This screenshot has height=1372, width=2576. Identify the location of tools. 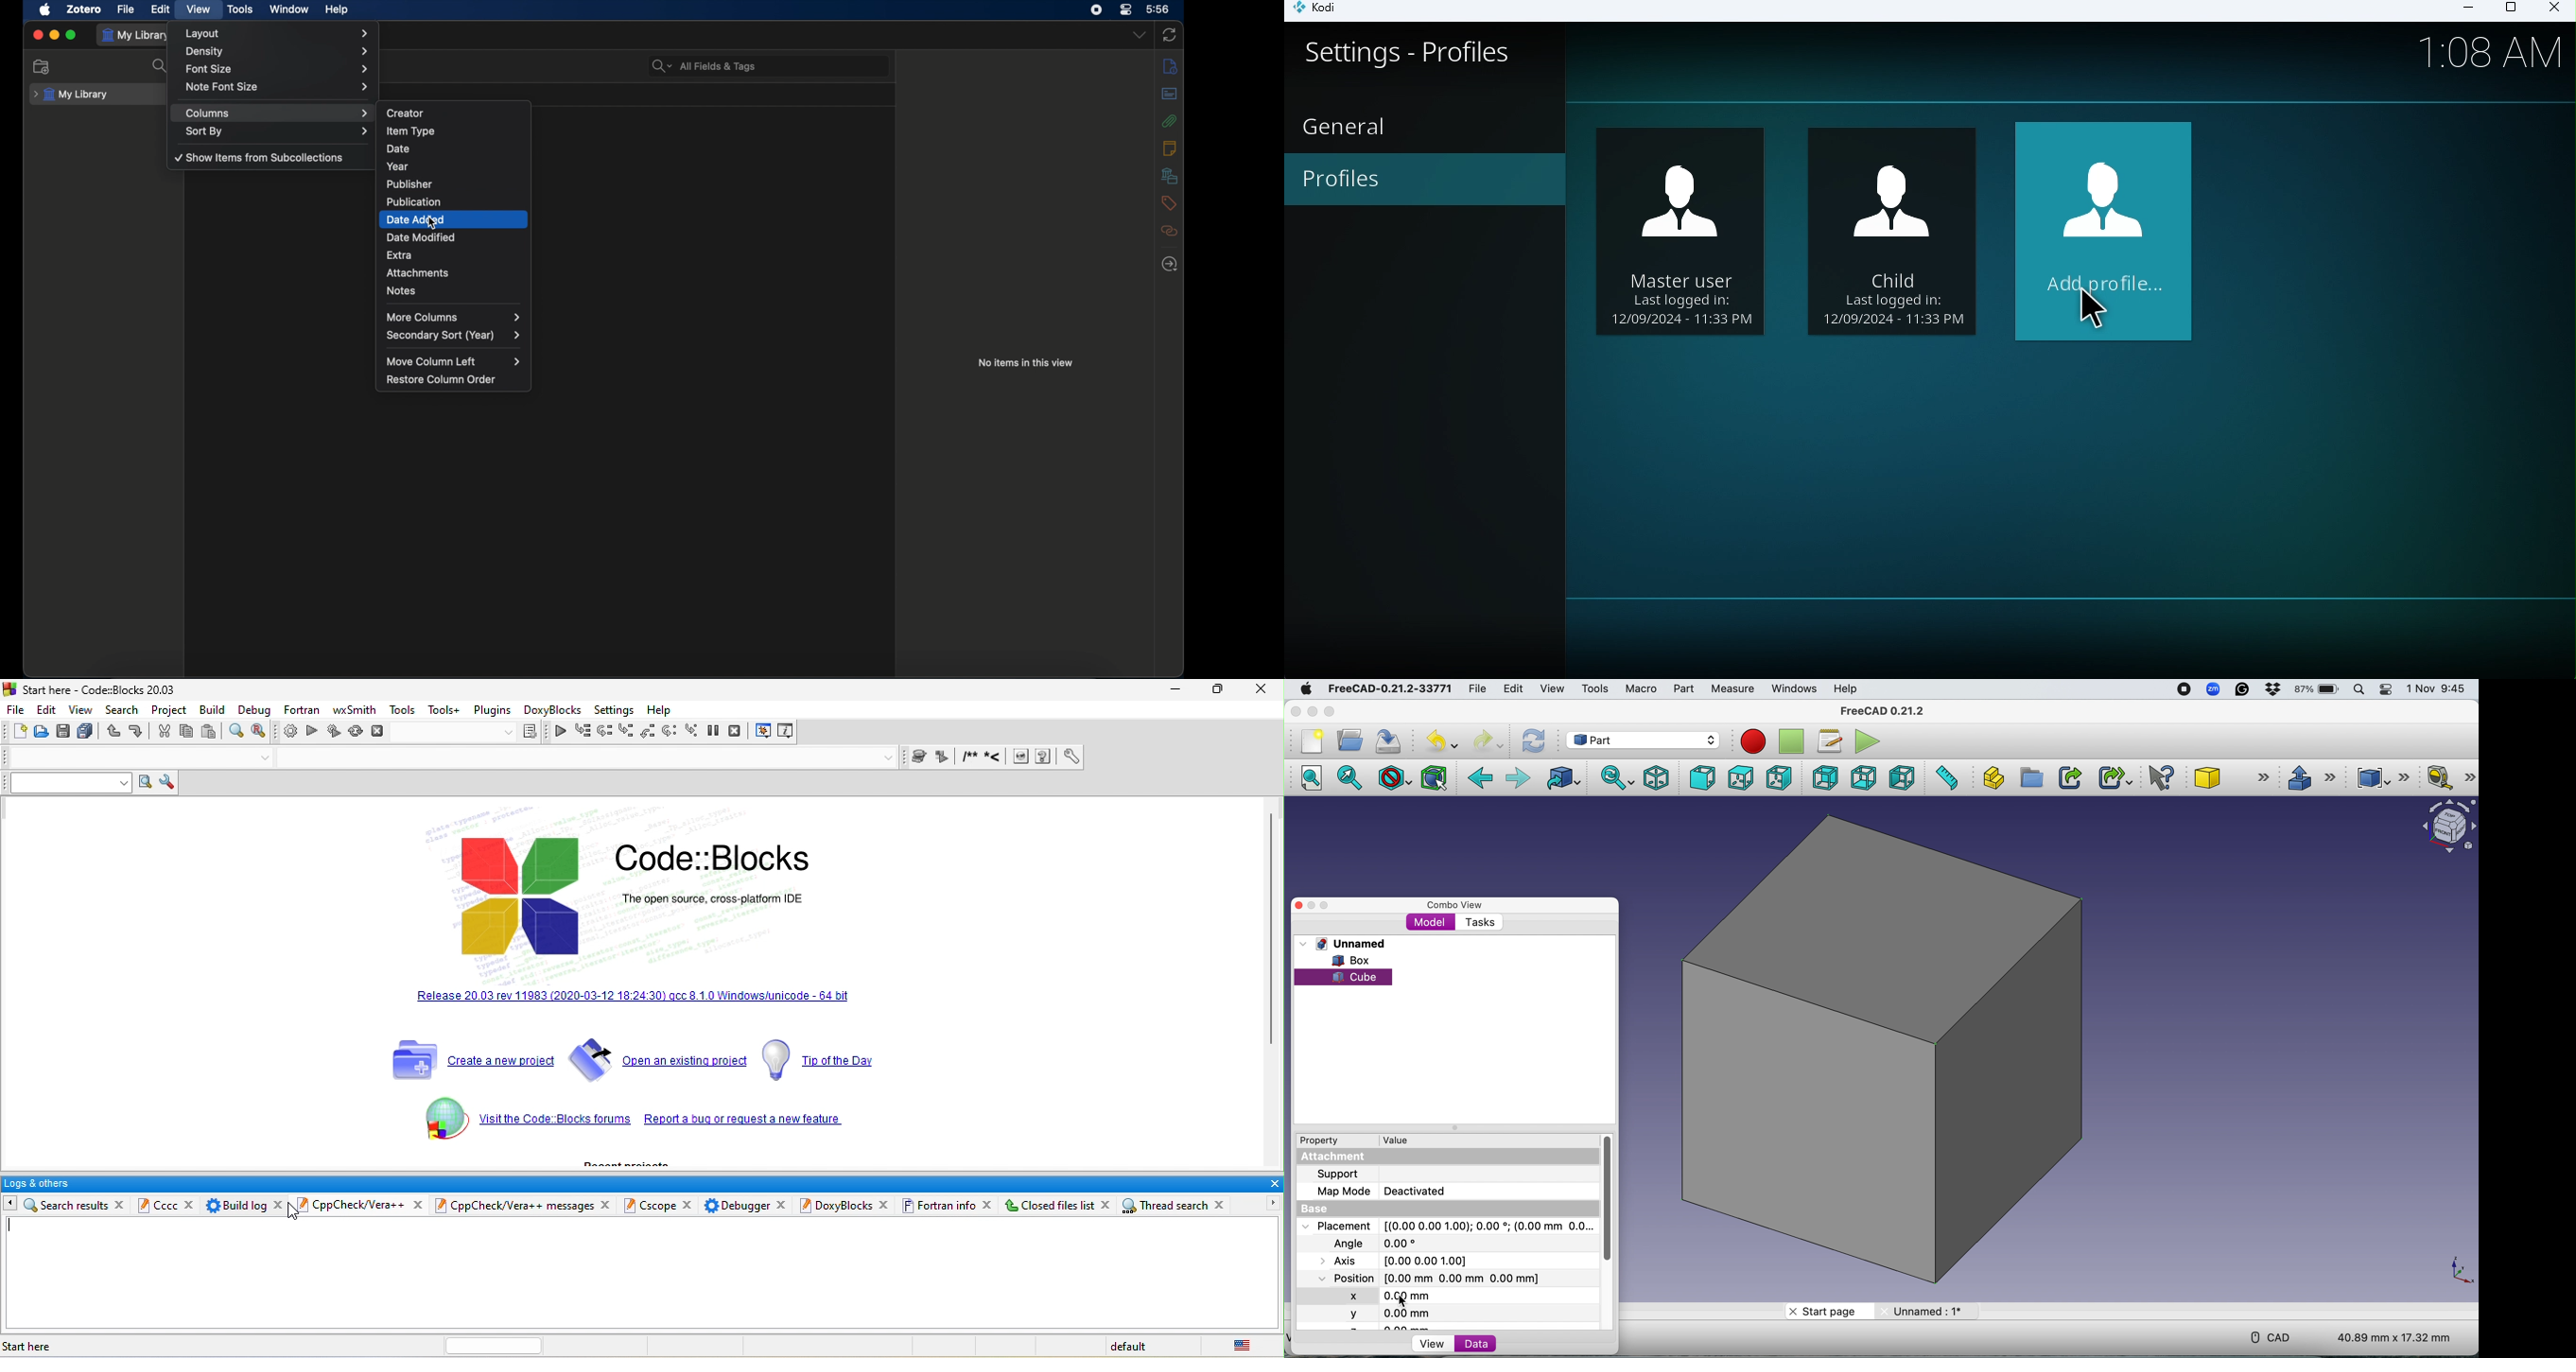
(240, 9).